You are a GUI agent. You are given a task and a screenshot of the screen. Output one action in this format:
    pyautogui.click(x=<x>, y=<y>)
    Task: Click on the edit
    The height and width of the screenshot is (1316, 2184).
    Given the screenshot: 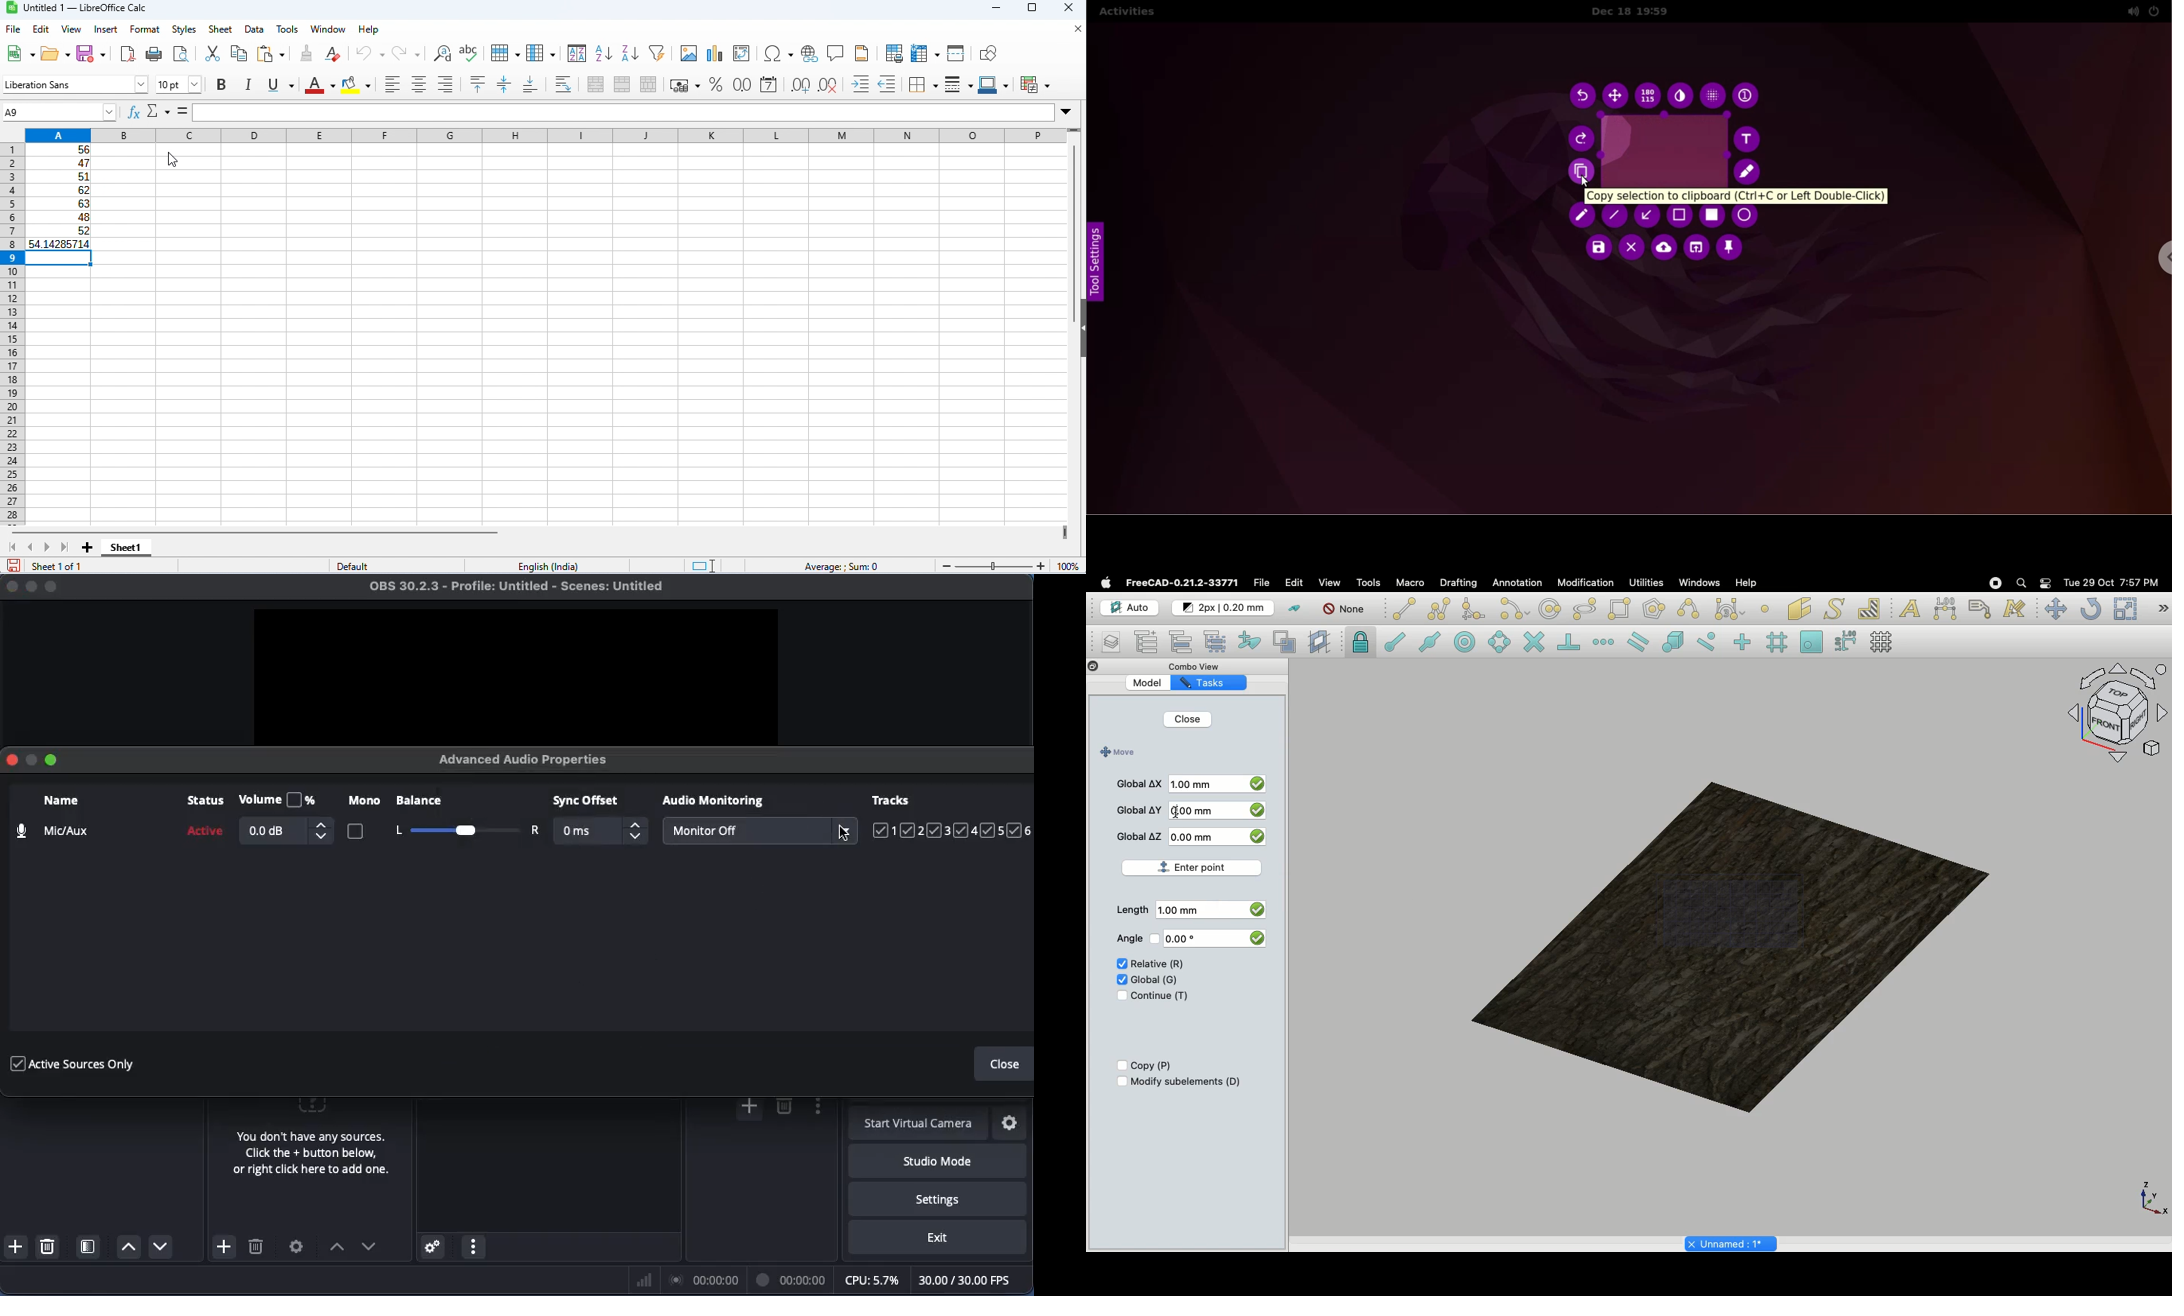 What is the action you would take?
    pyautogui.click(x=41, y=29)
    